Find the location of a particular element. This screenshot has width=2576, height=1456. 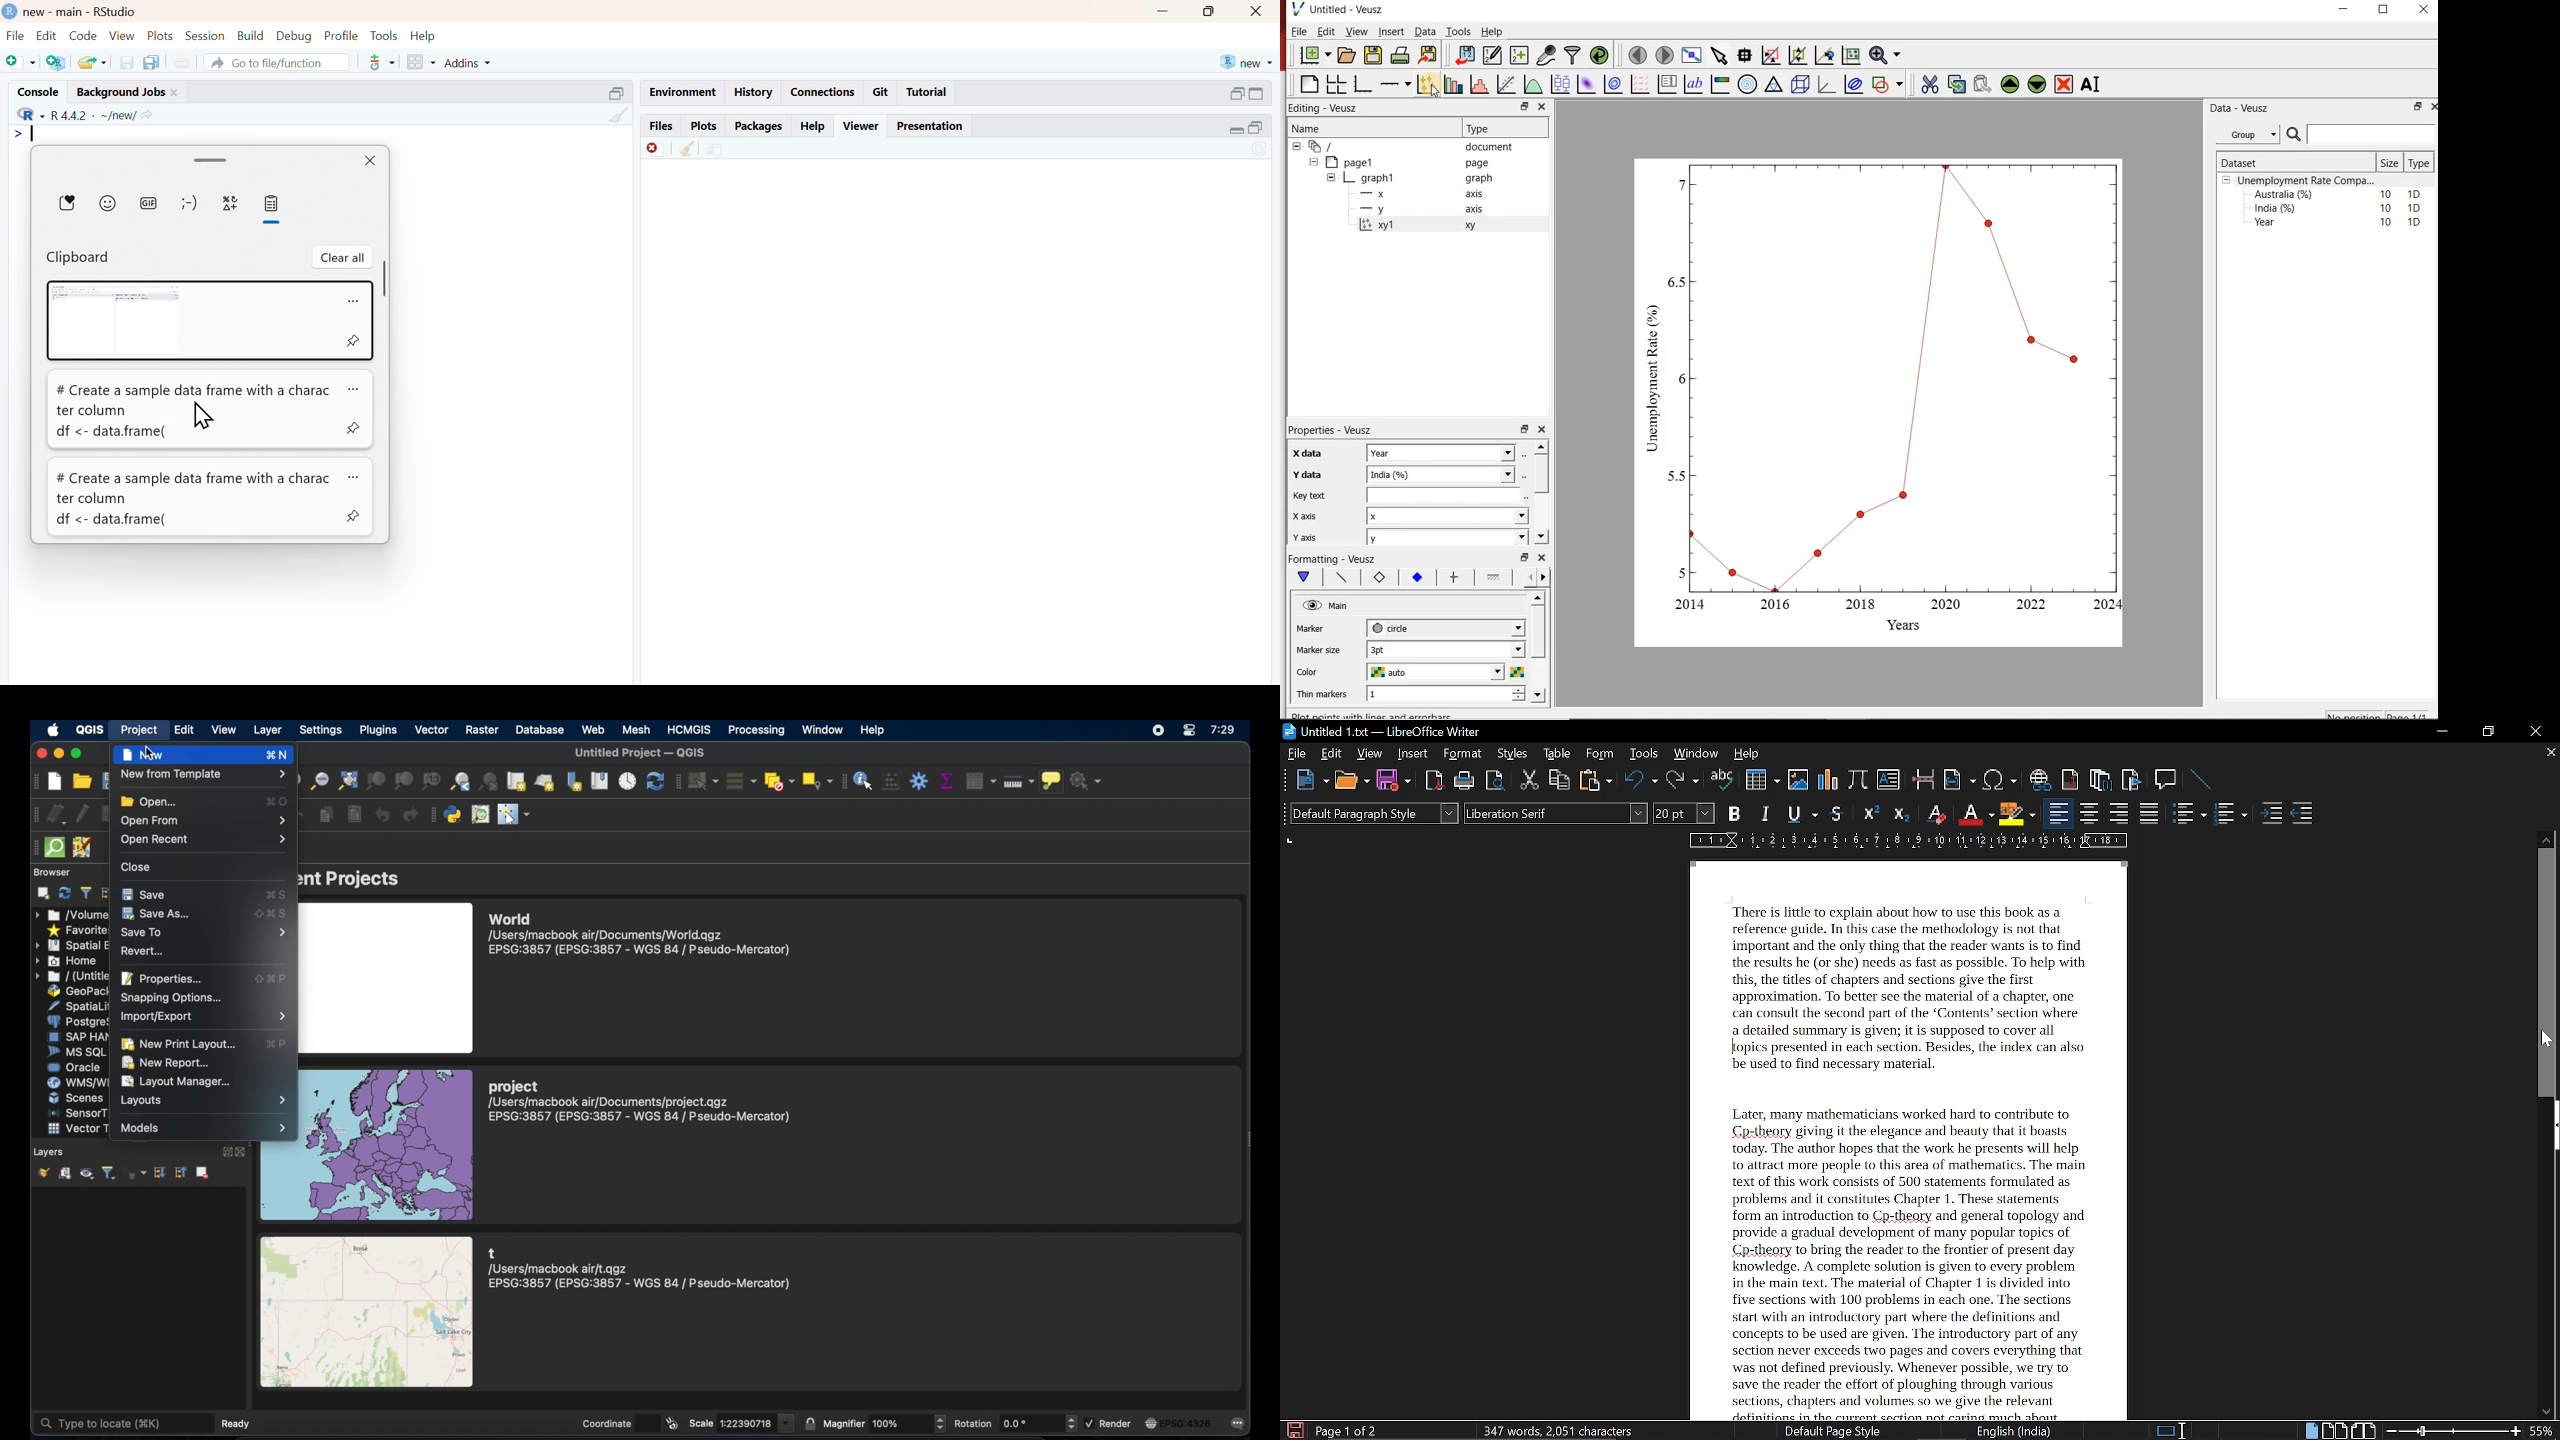

close is located at coordinates (370, 161).